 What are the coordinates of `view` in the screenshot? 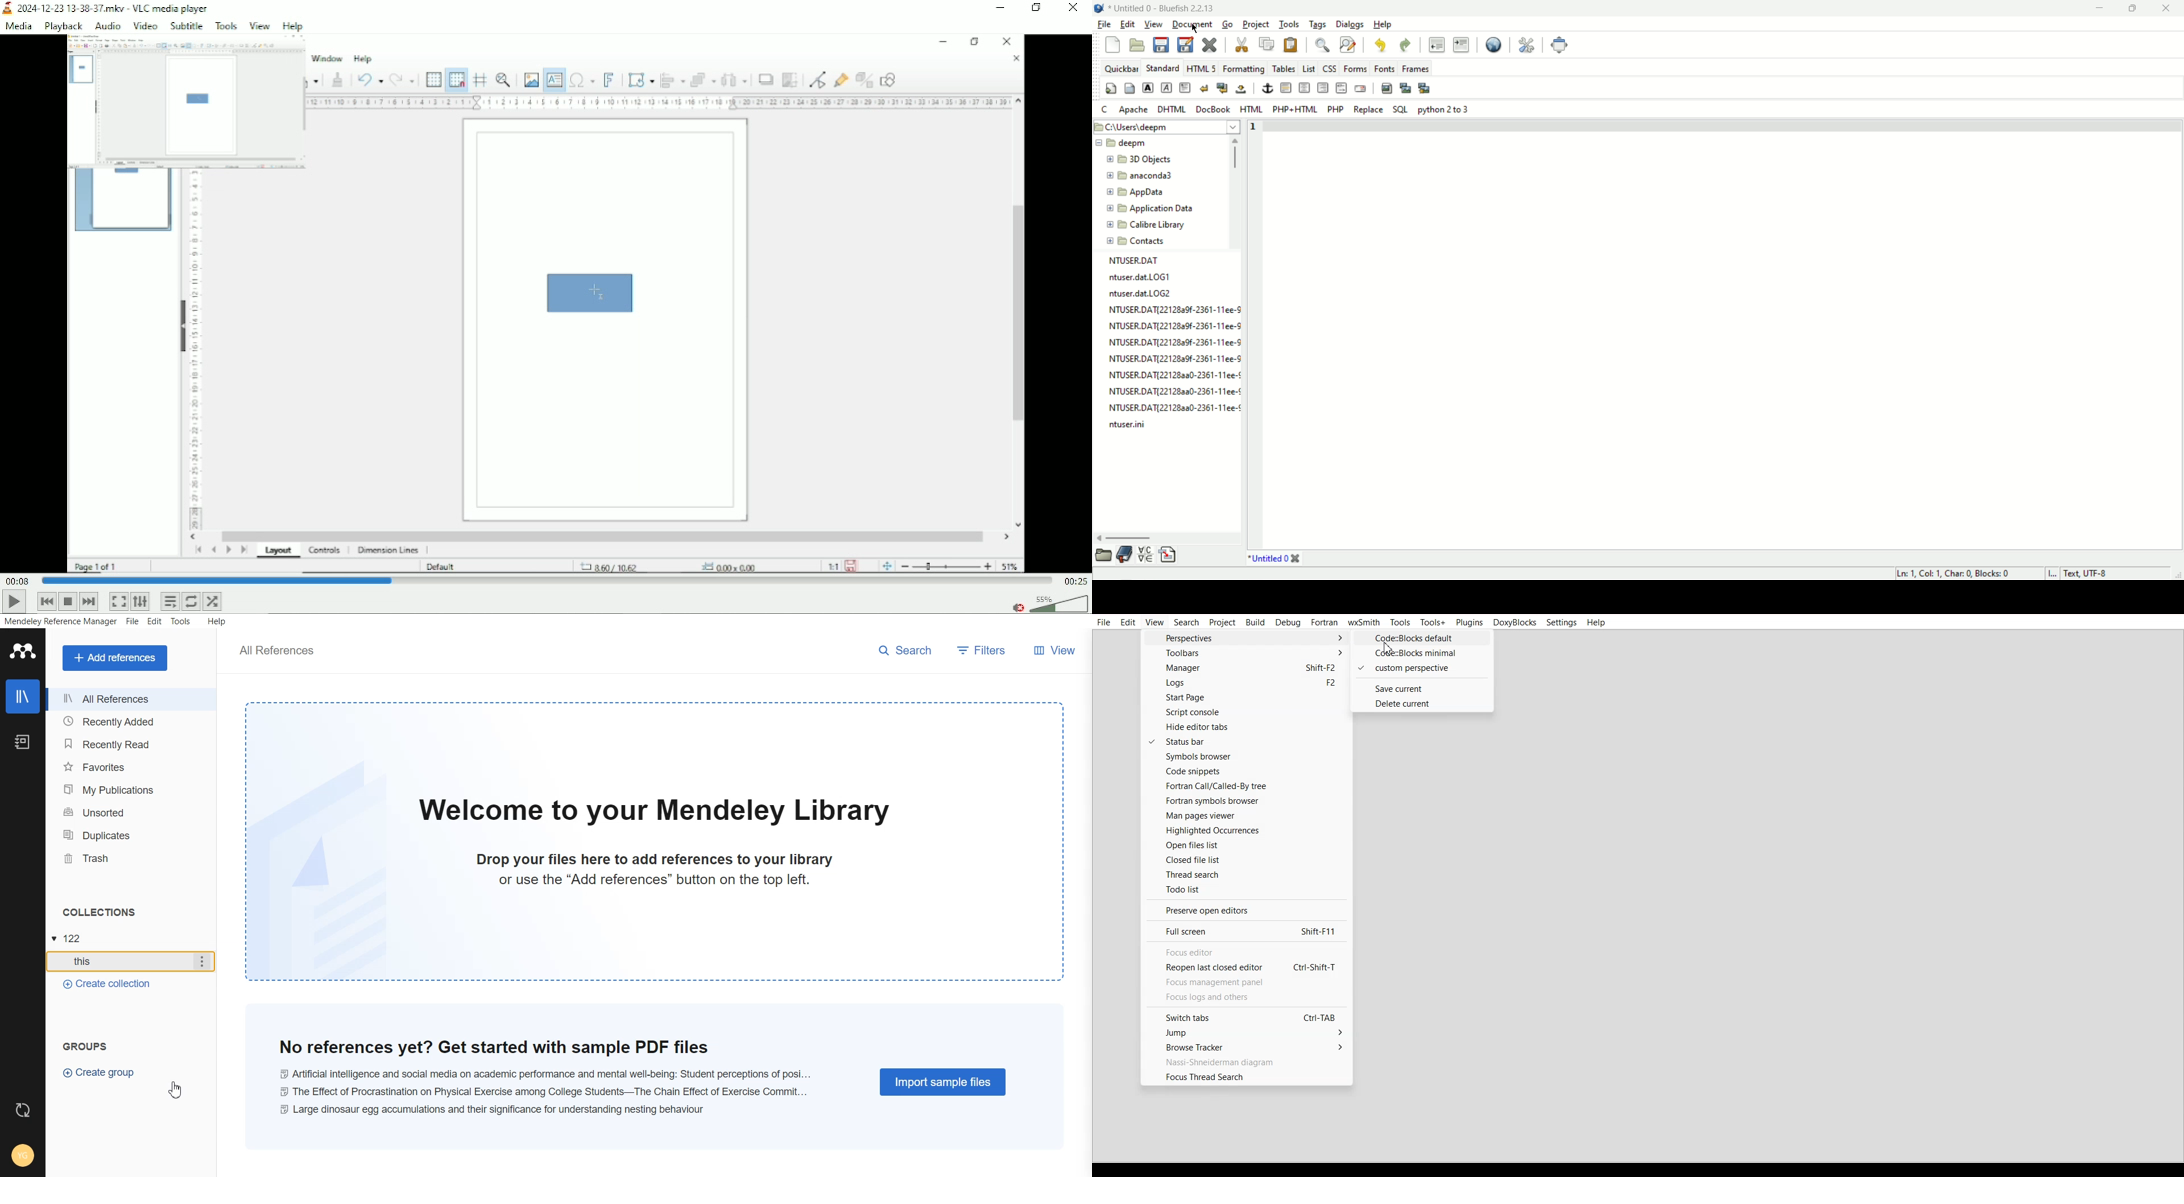 It's located at (1153, 24).